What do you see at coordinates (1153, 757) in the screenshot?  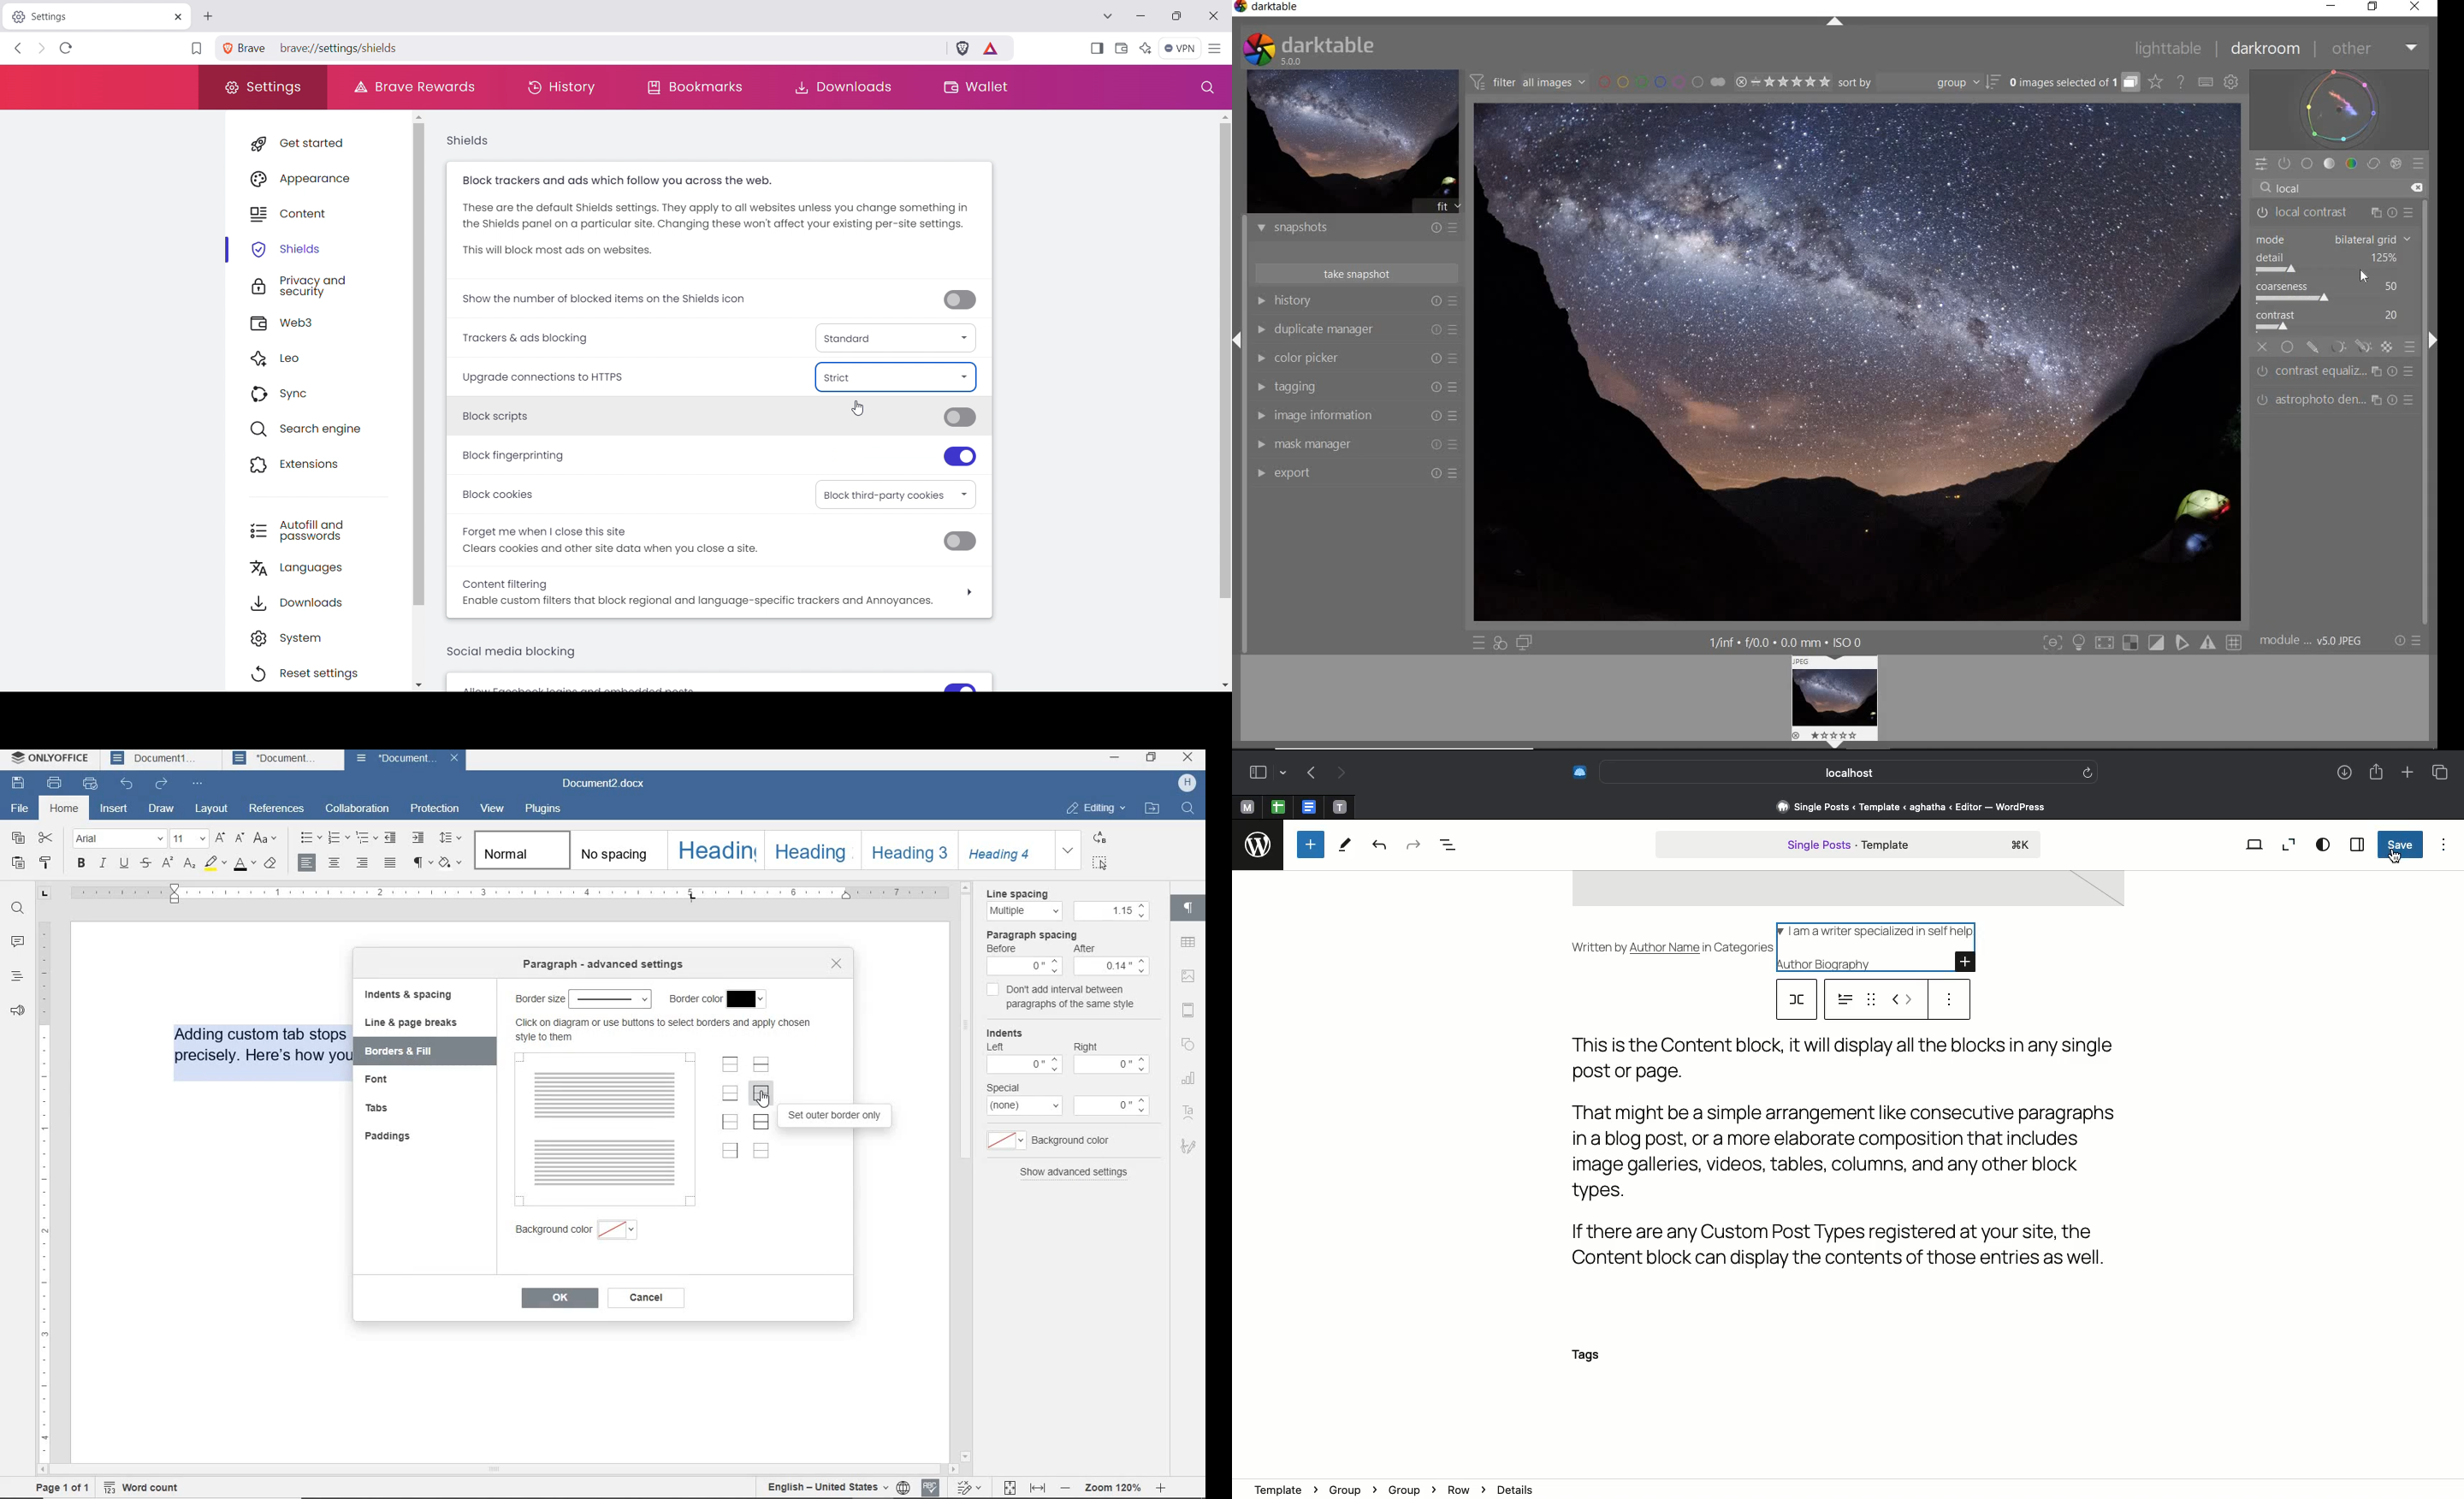 I see `restore down` at bounding box center [1153, 757].